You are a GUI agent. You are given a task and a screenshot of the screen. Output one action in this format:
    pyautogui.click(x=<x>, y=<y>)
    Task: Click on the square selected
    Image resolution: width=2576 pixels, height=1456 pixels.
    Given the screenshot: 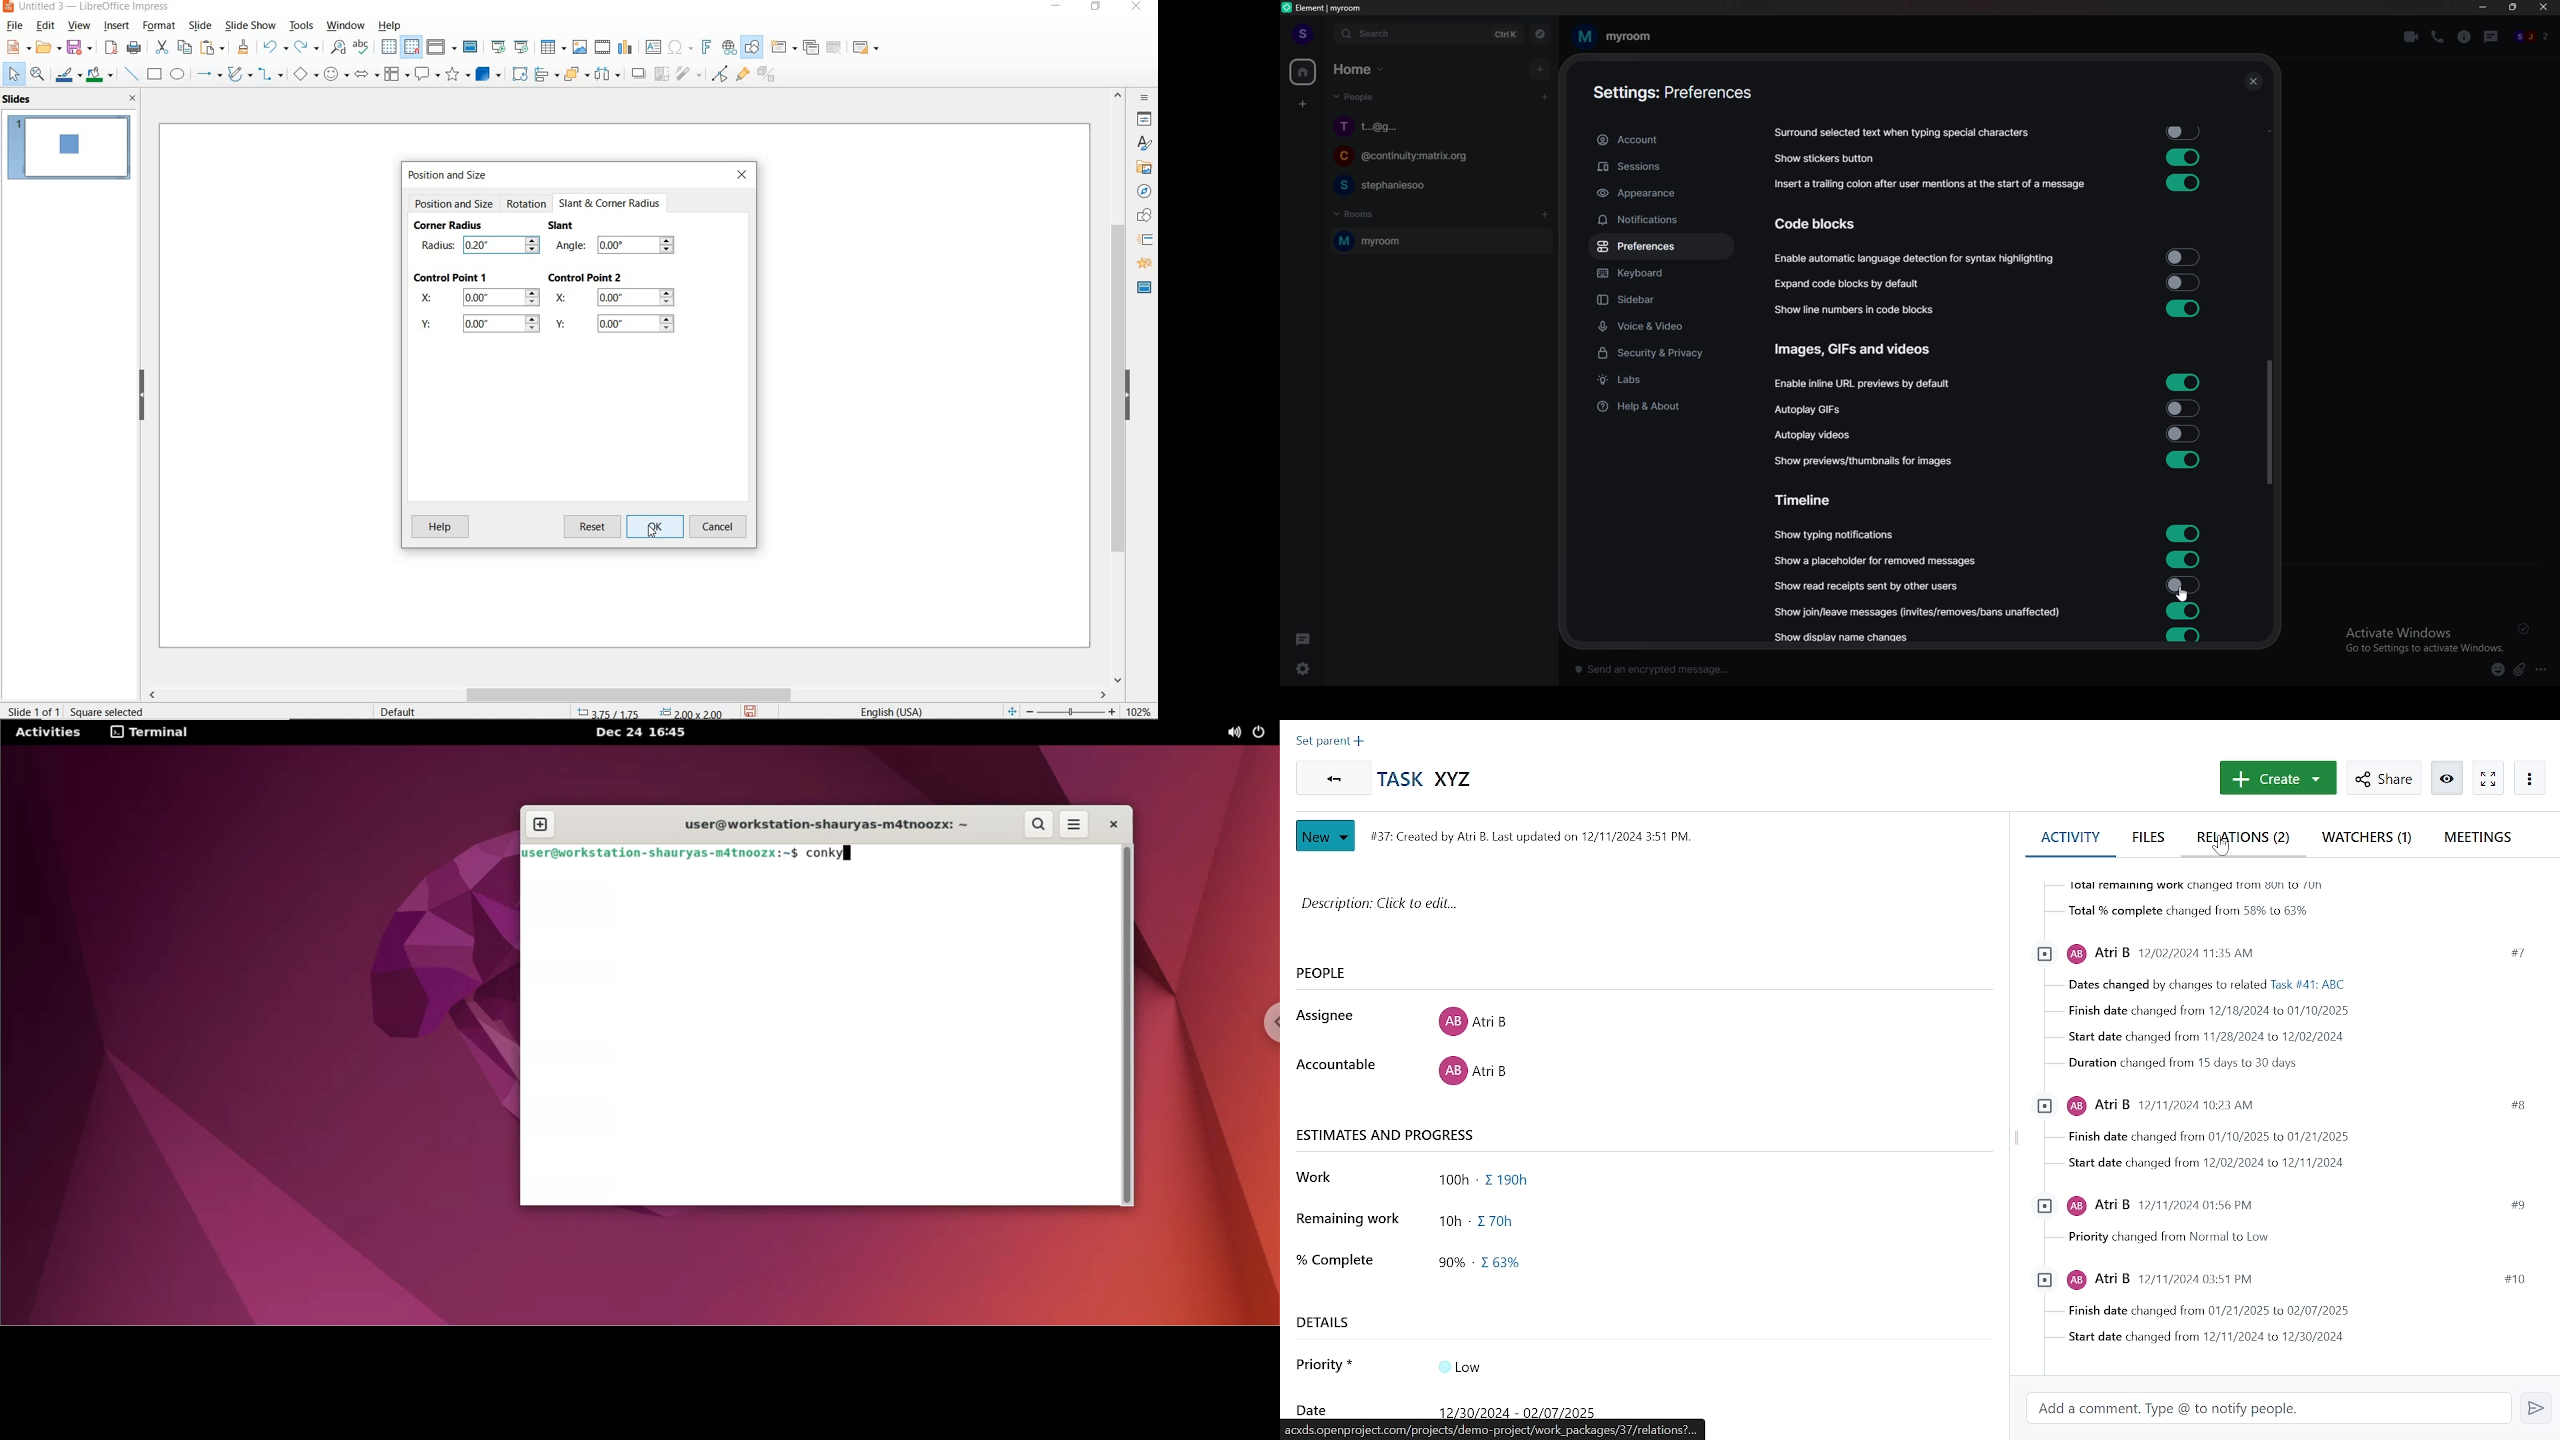 What is the action you would take?
    pyautogui.click(x=108, y=710)
    